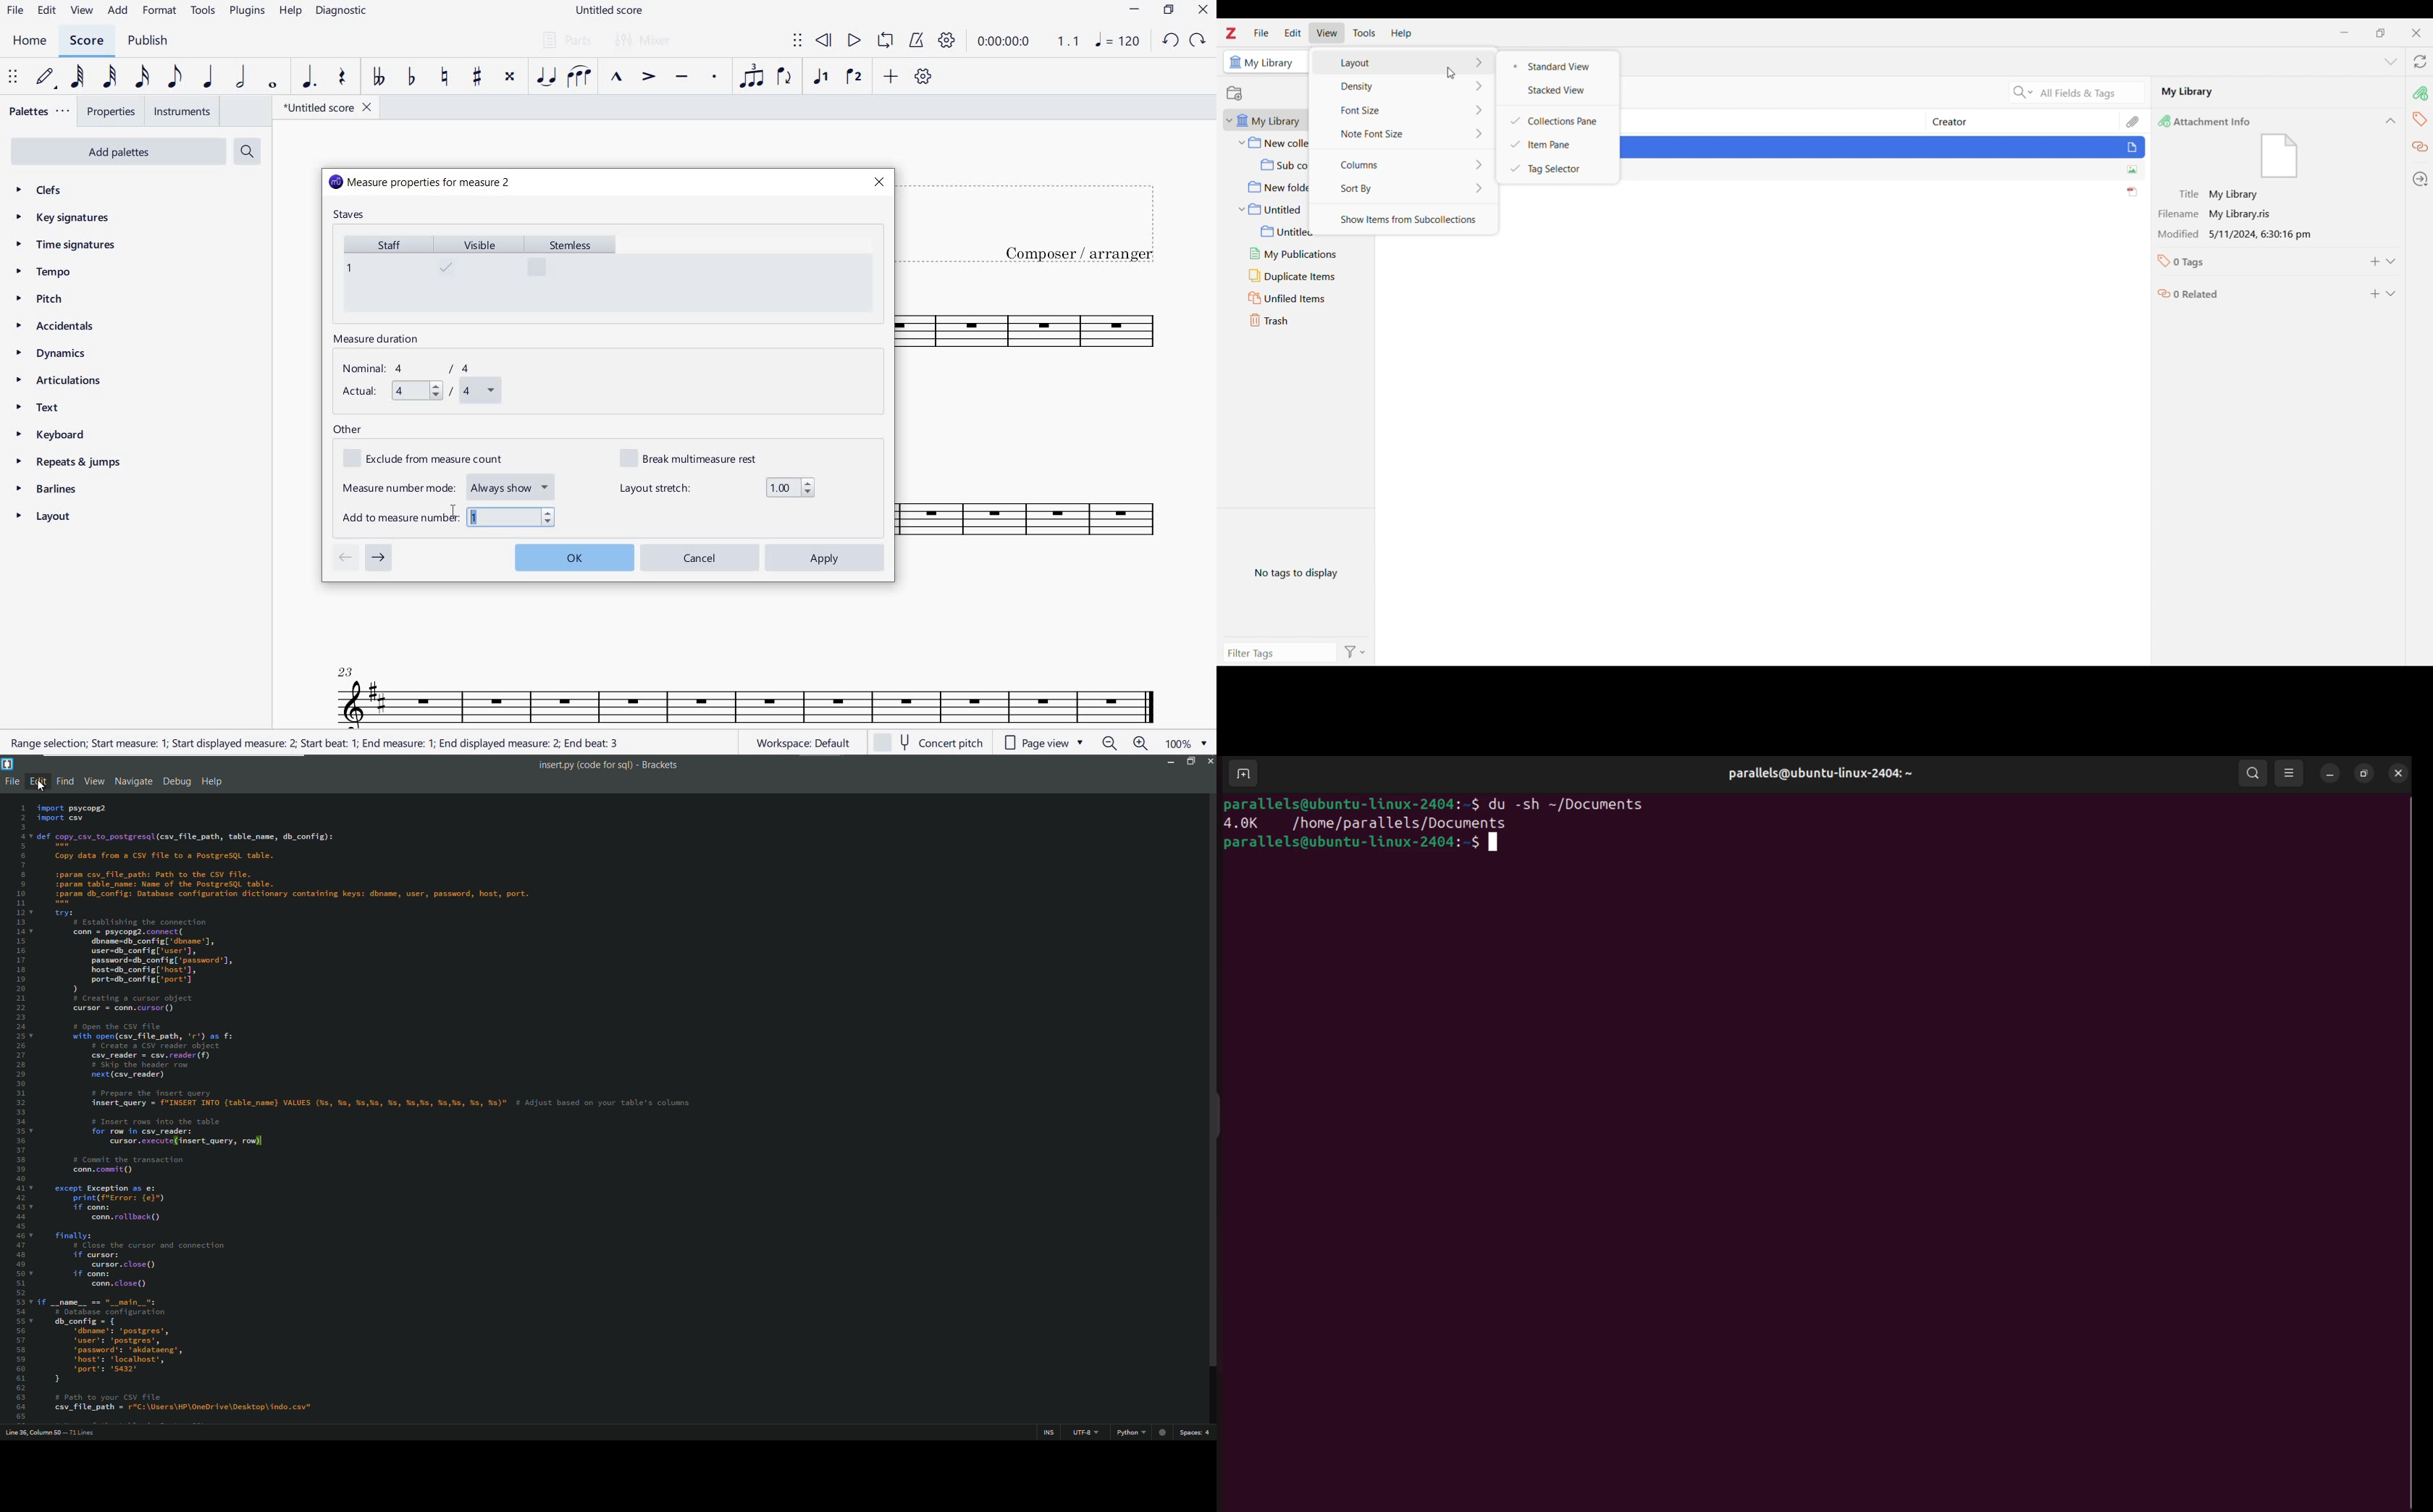  I want to click on Sync with zotero.org, so click(2420, 61).